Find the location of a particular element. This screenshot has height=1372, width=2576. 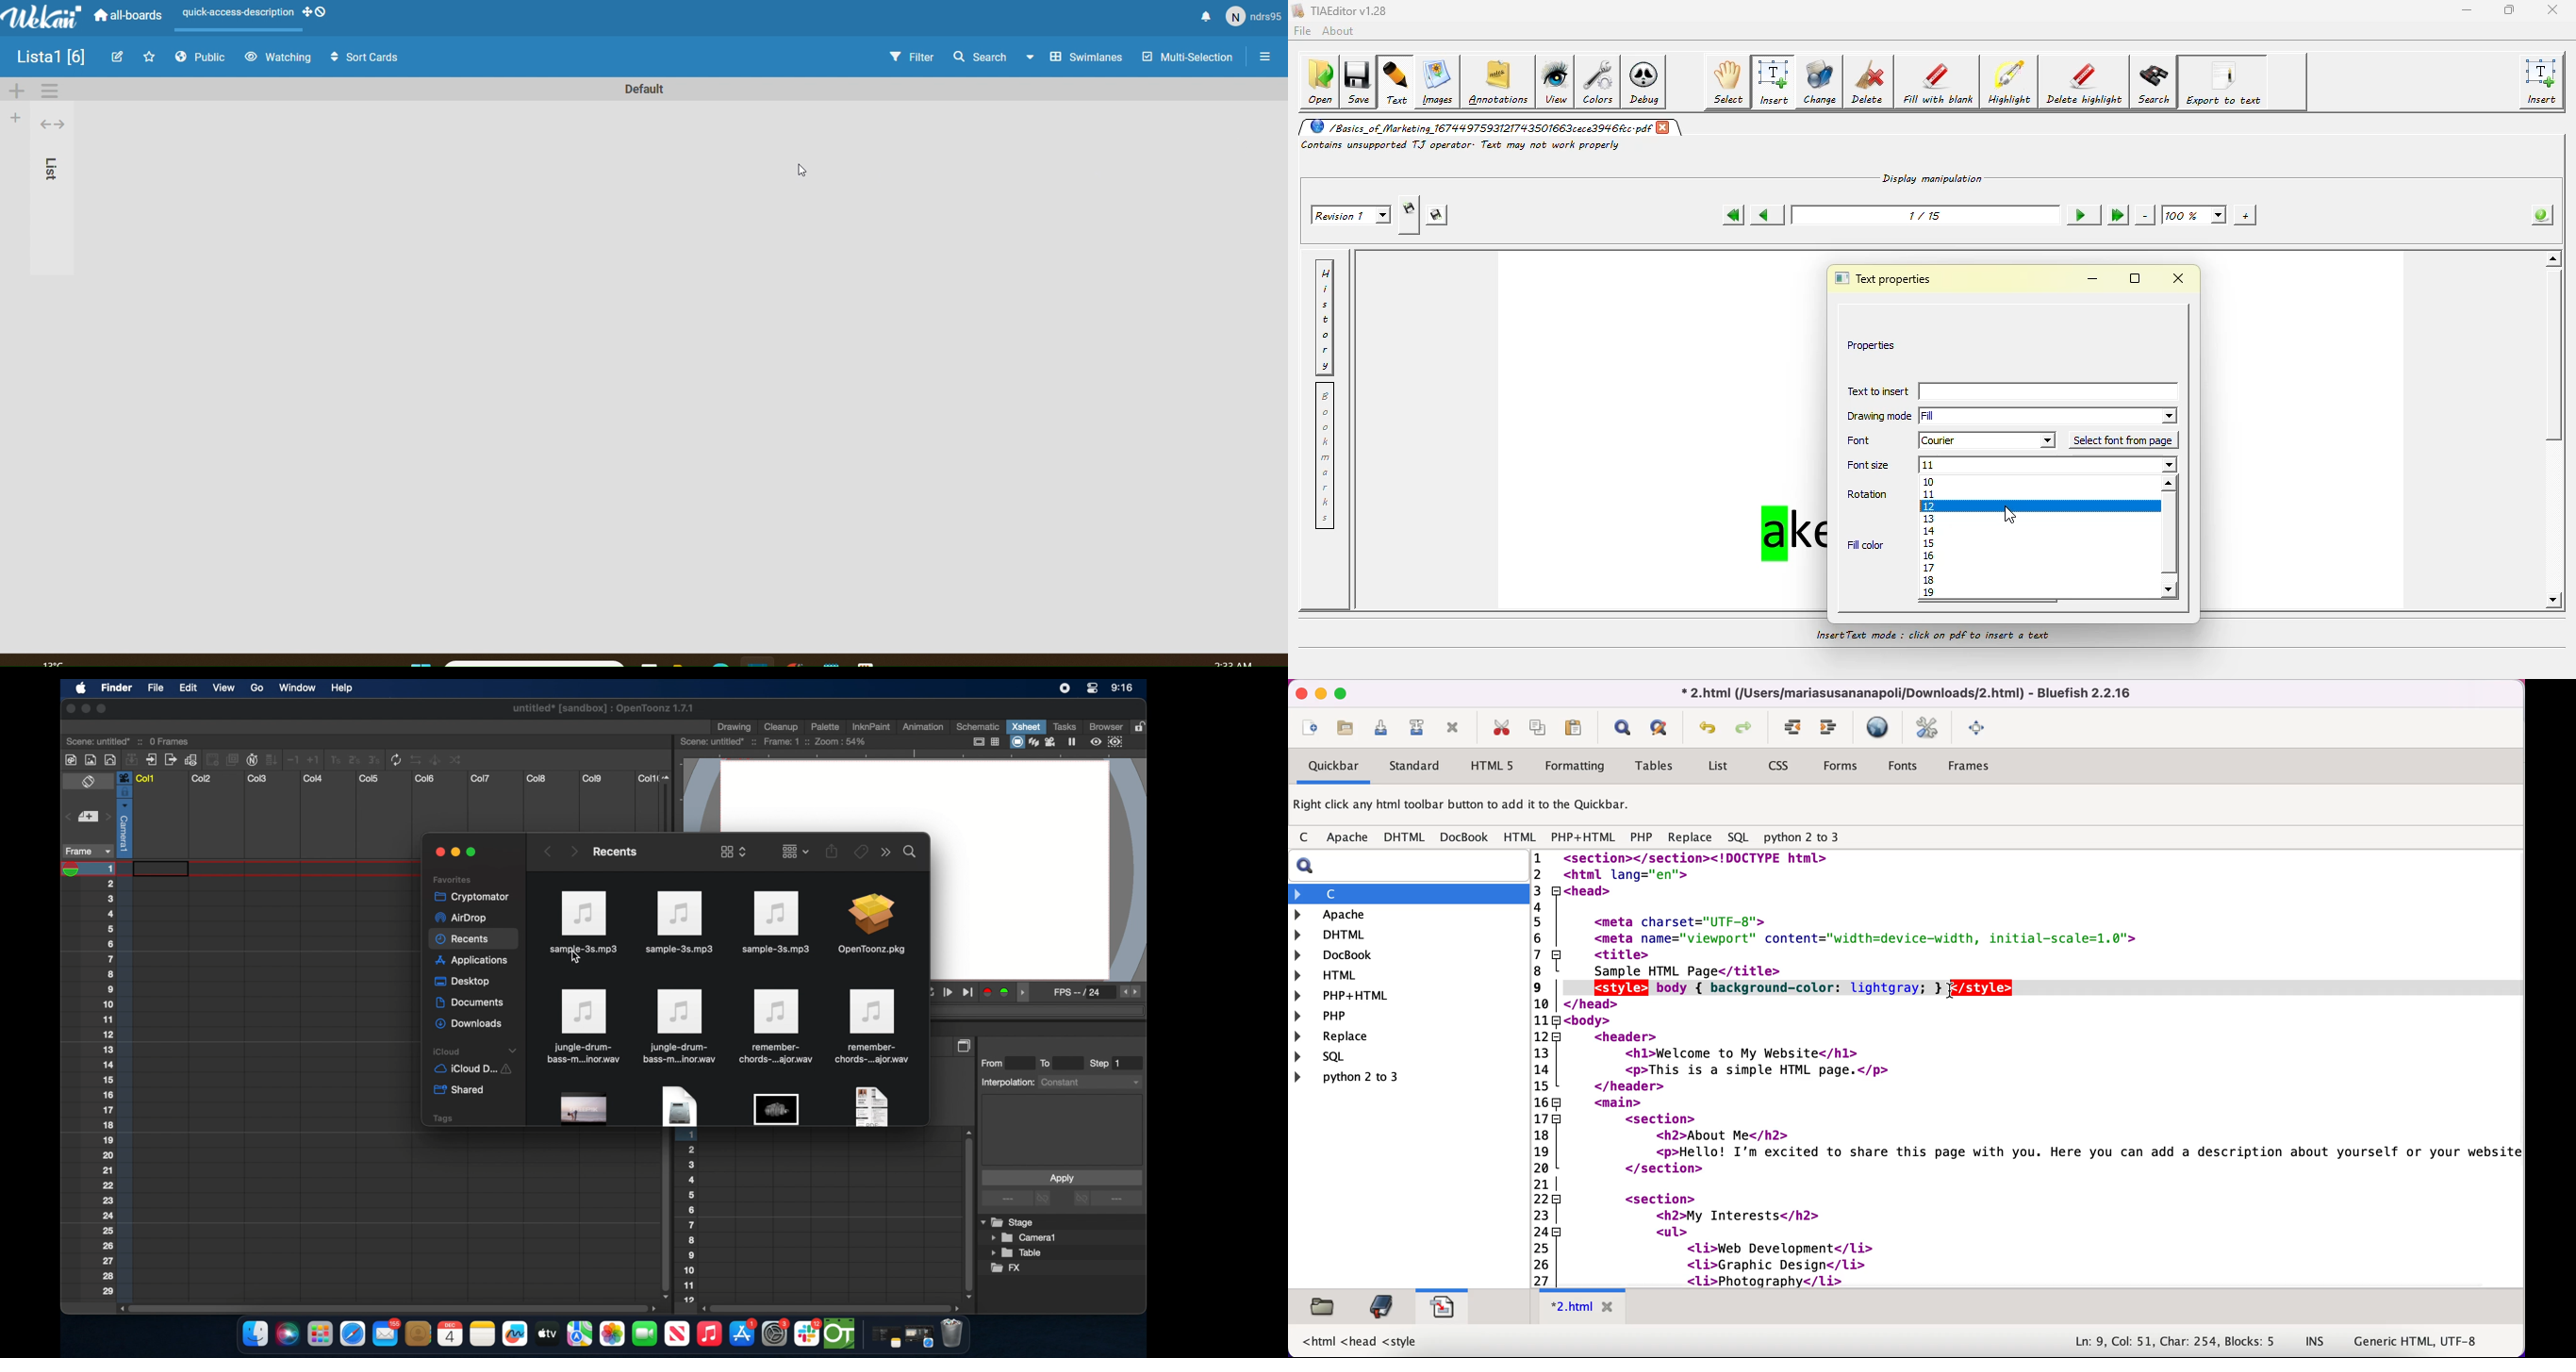

docbook is located at coordinates (1342, 957).